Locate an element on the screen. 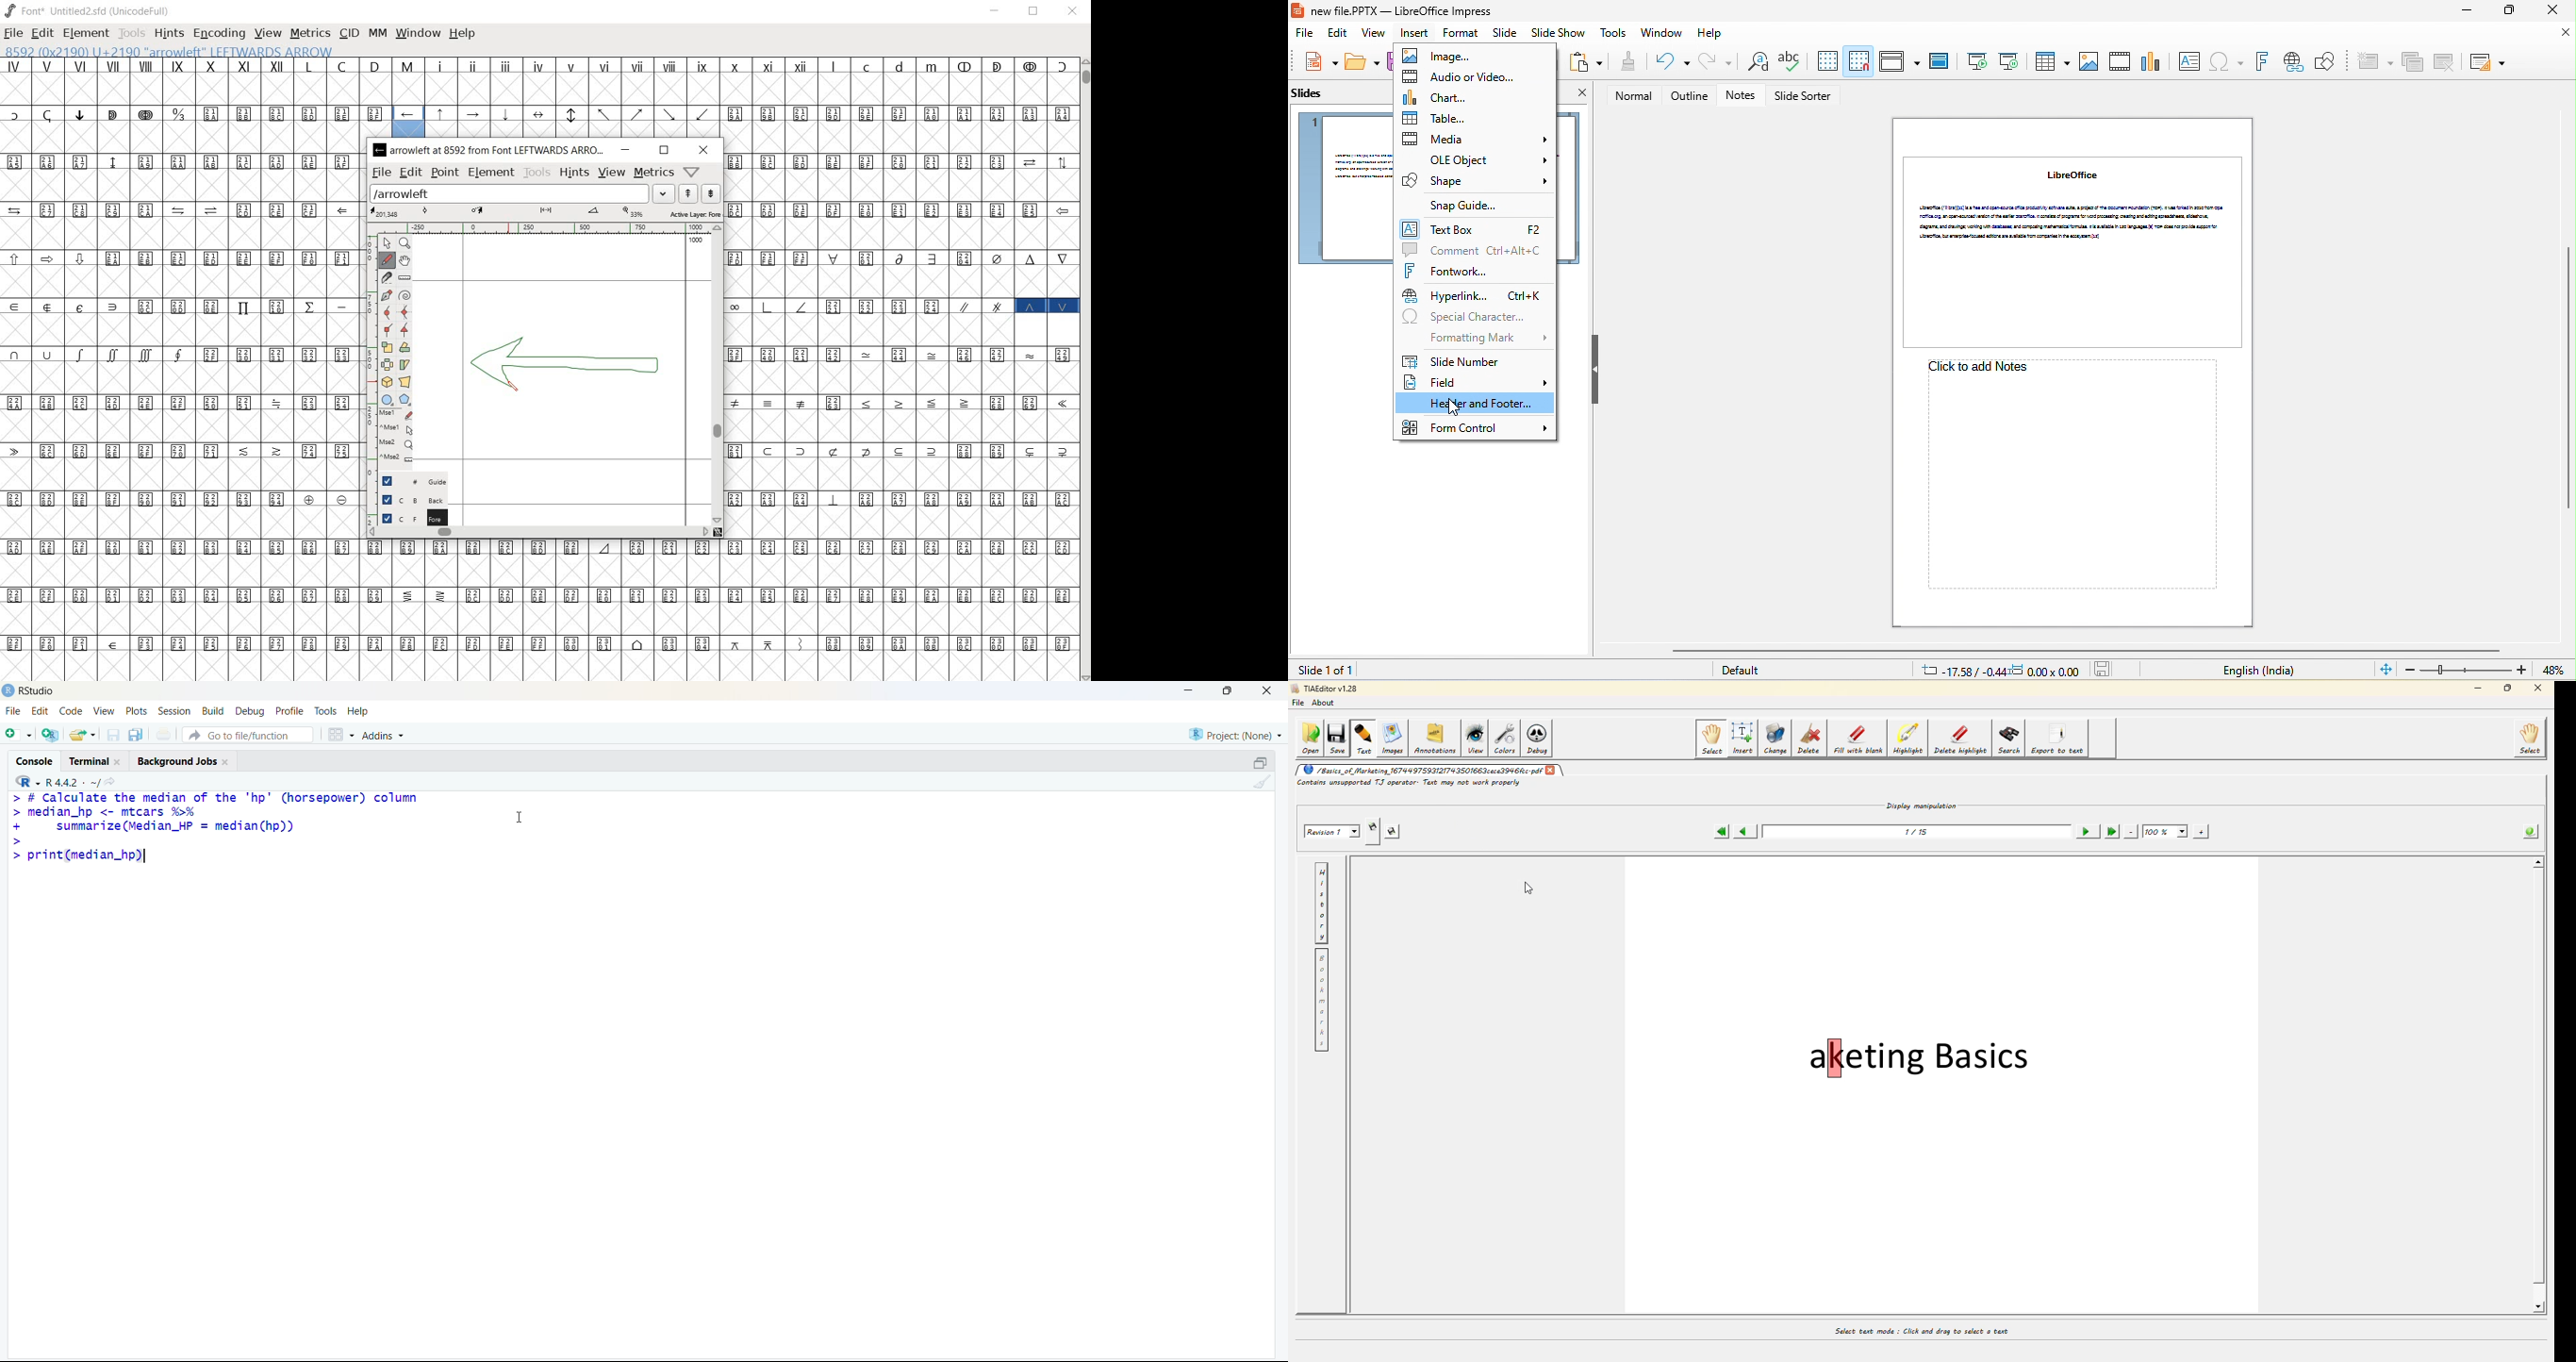 The width and height of the screenshot is (2576, 1372). > print(median_hp) is located at coordinates (78, 855).